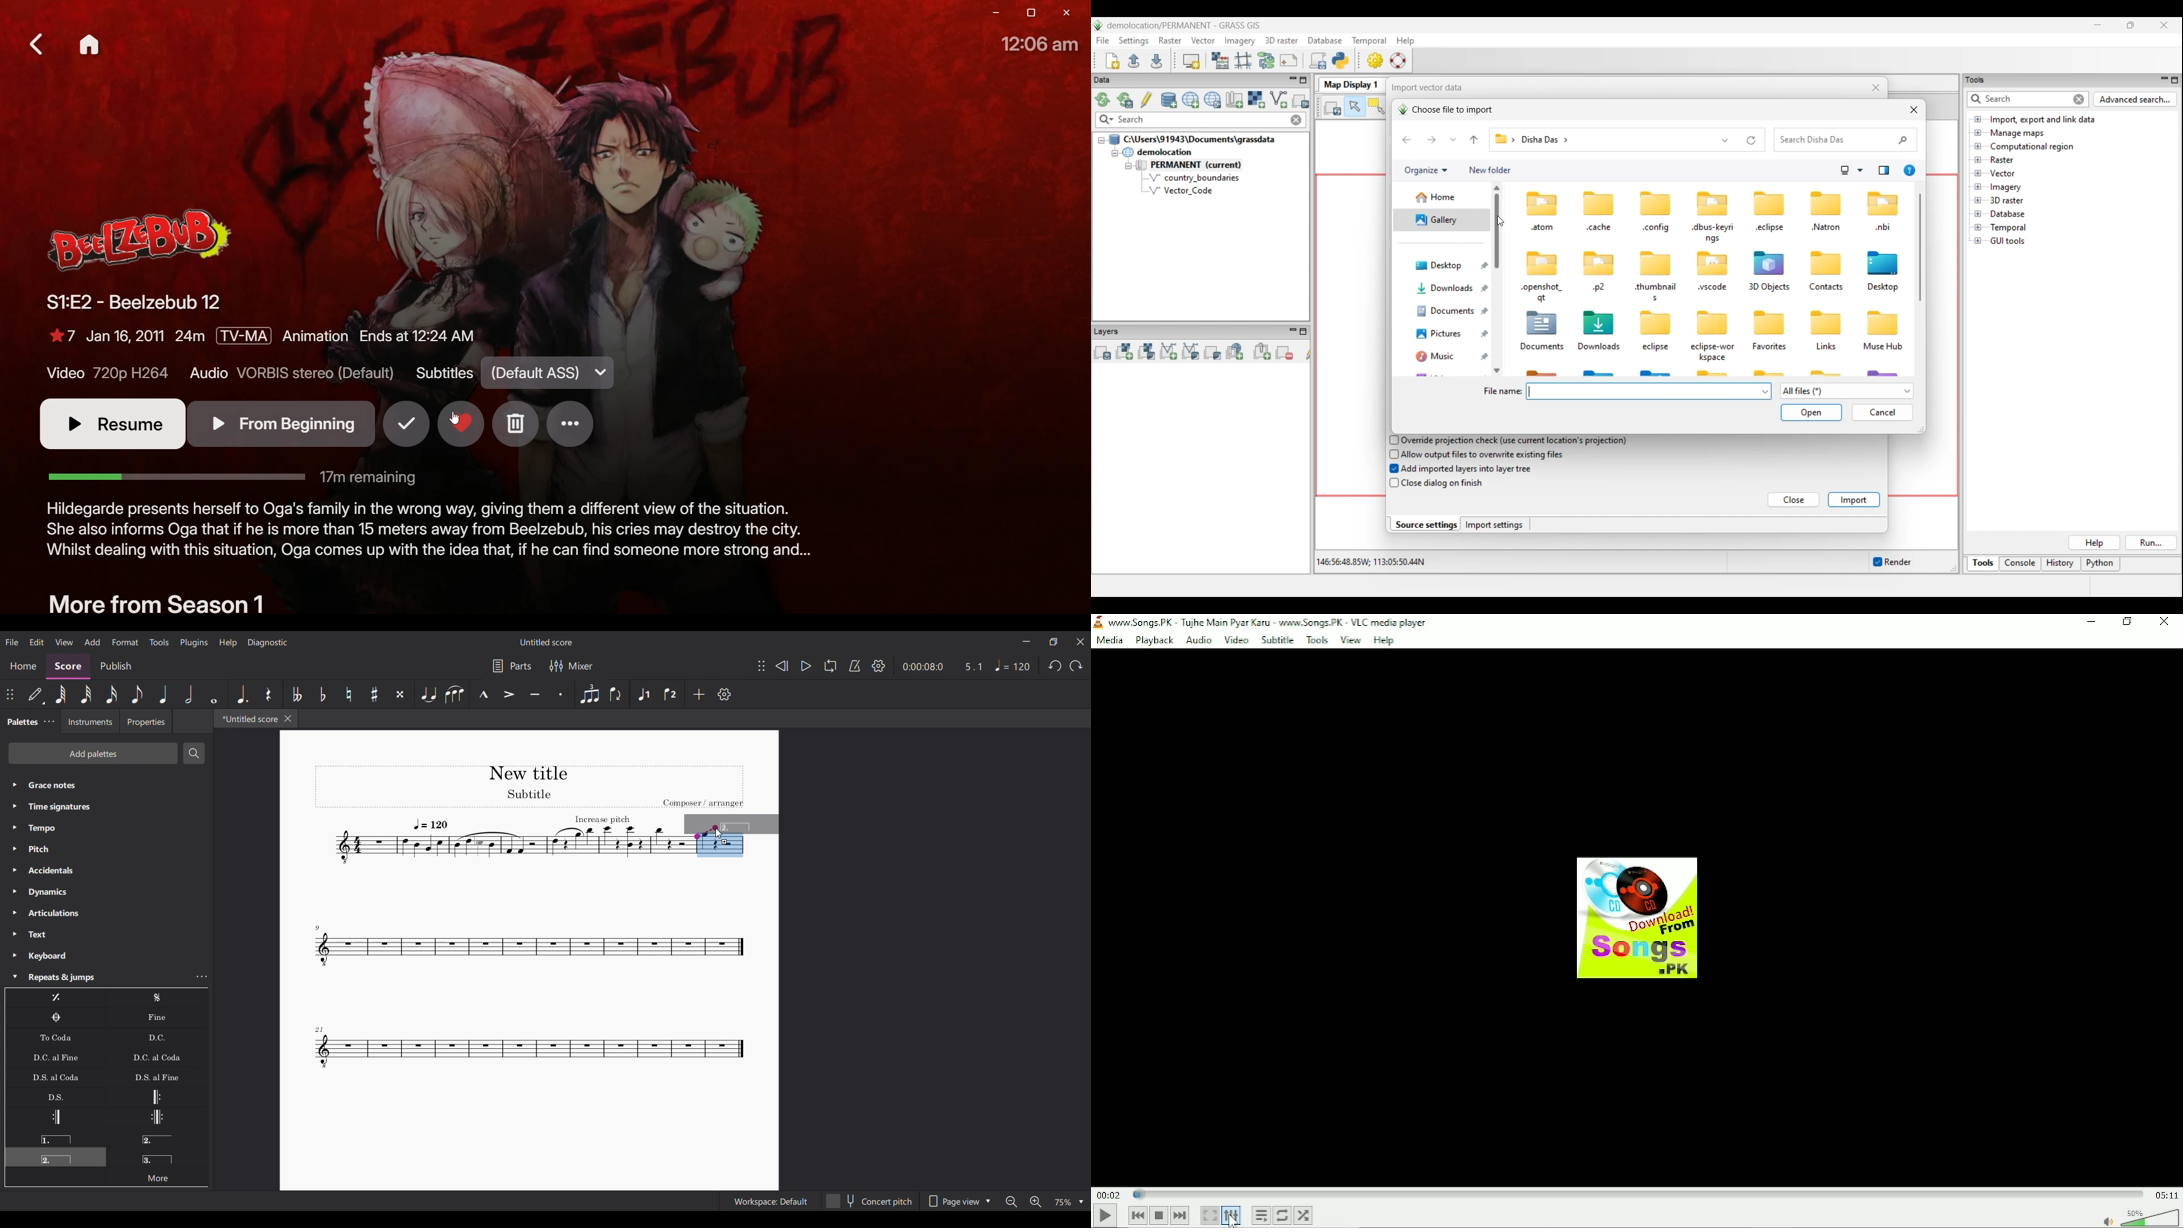  I want to click on Pitch, so click(106, 848).